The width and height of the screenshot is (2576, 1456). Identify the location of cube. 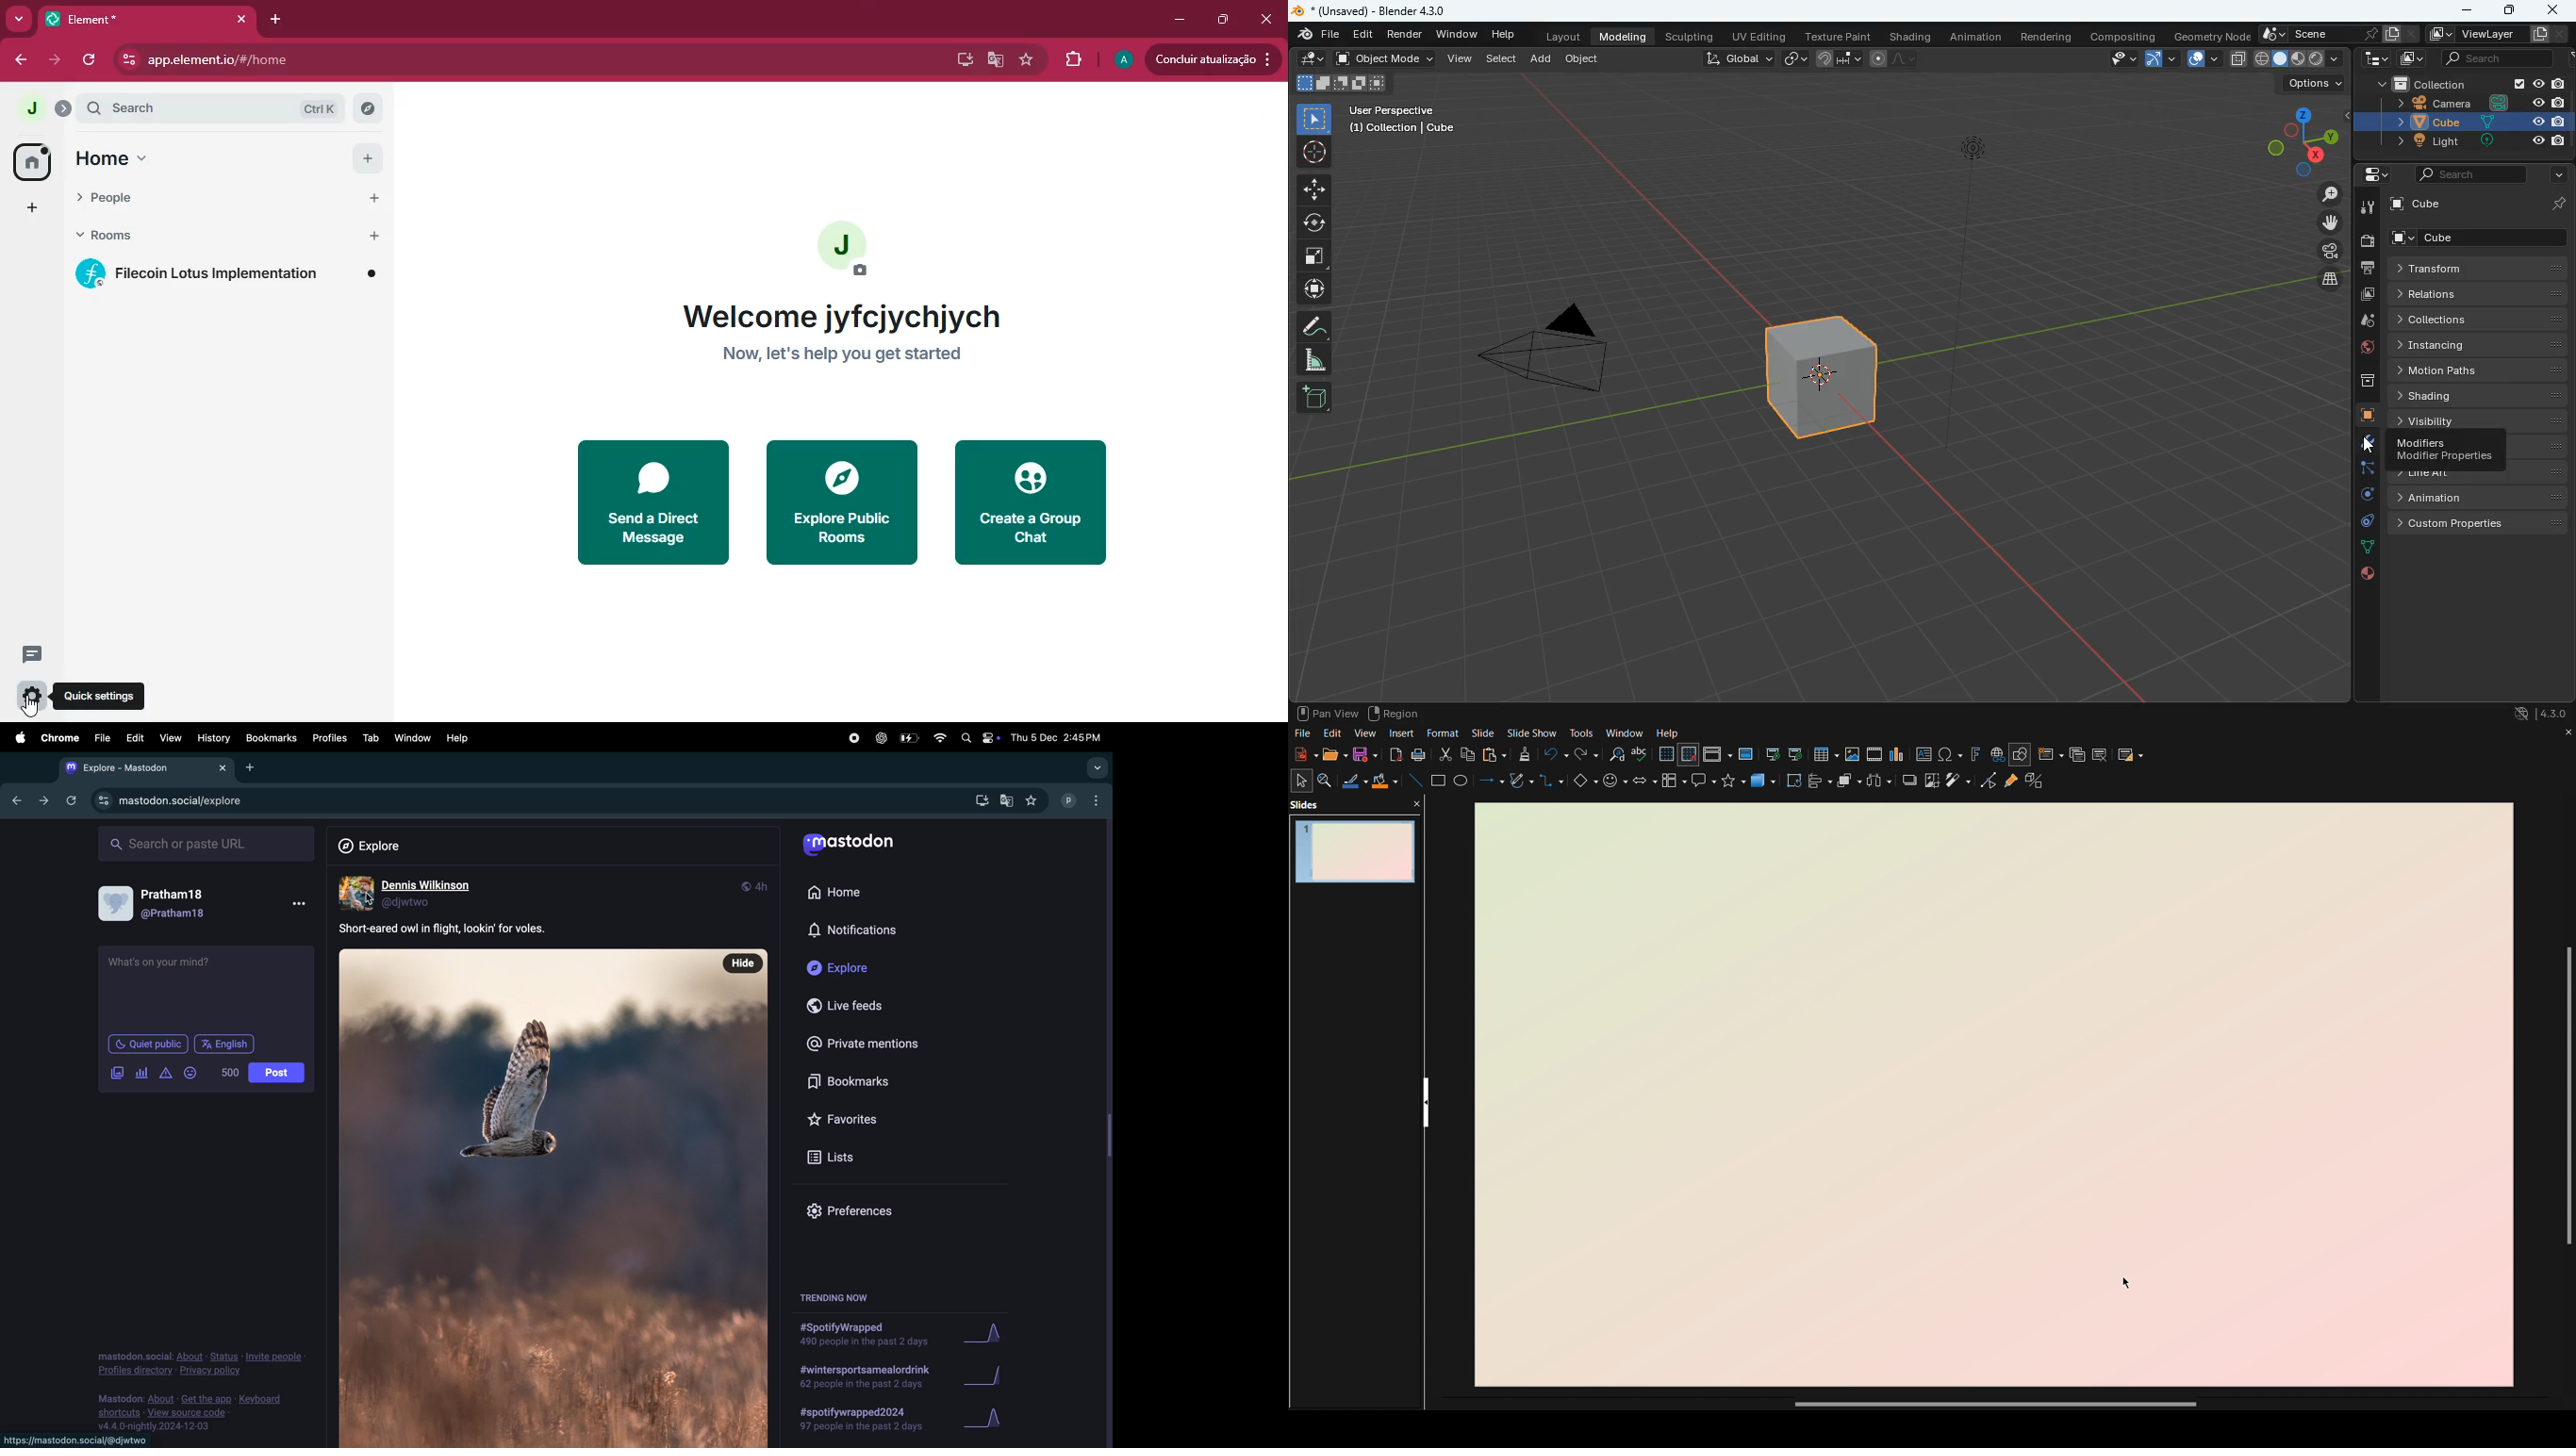
(2358, 416).